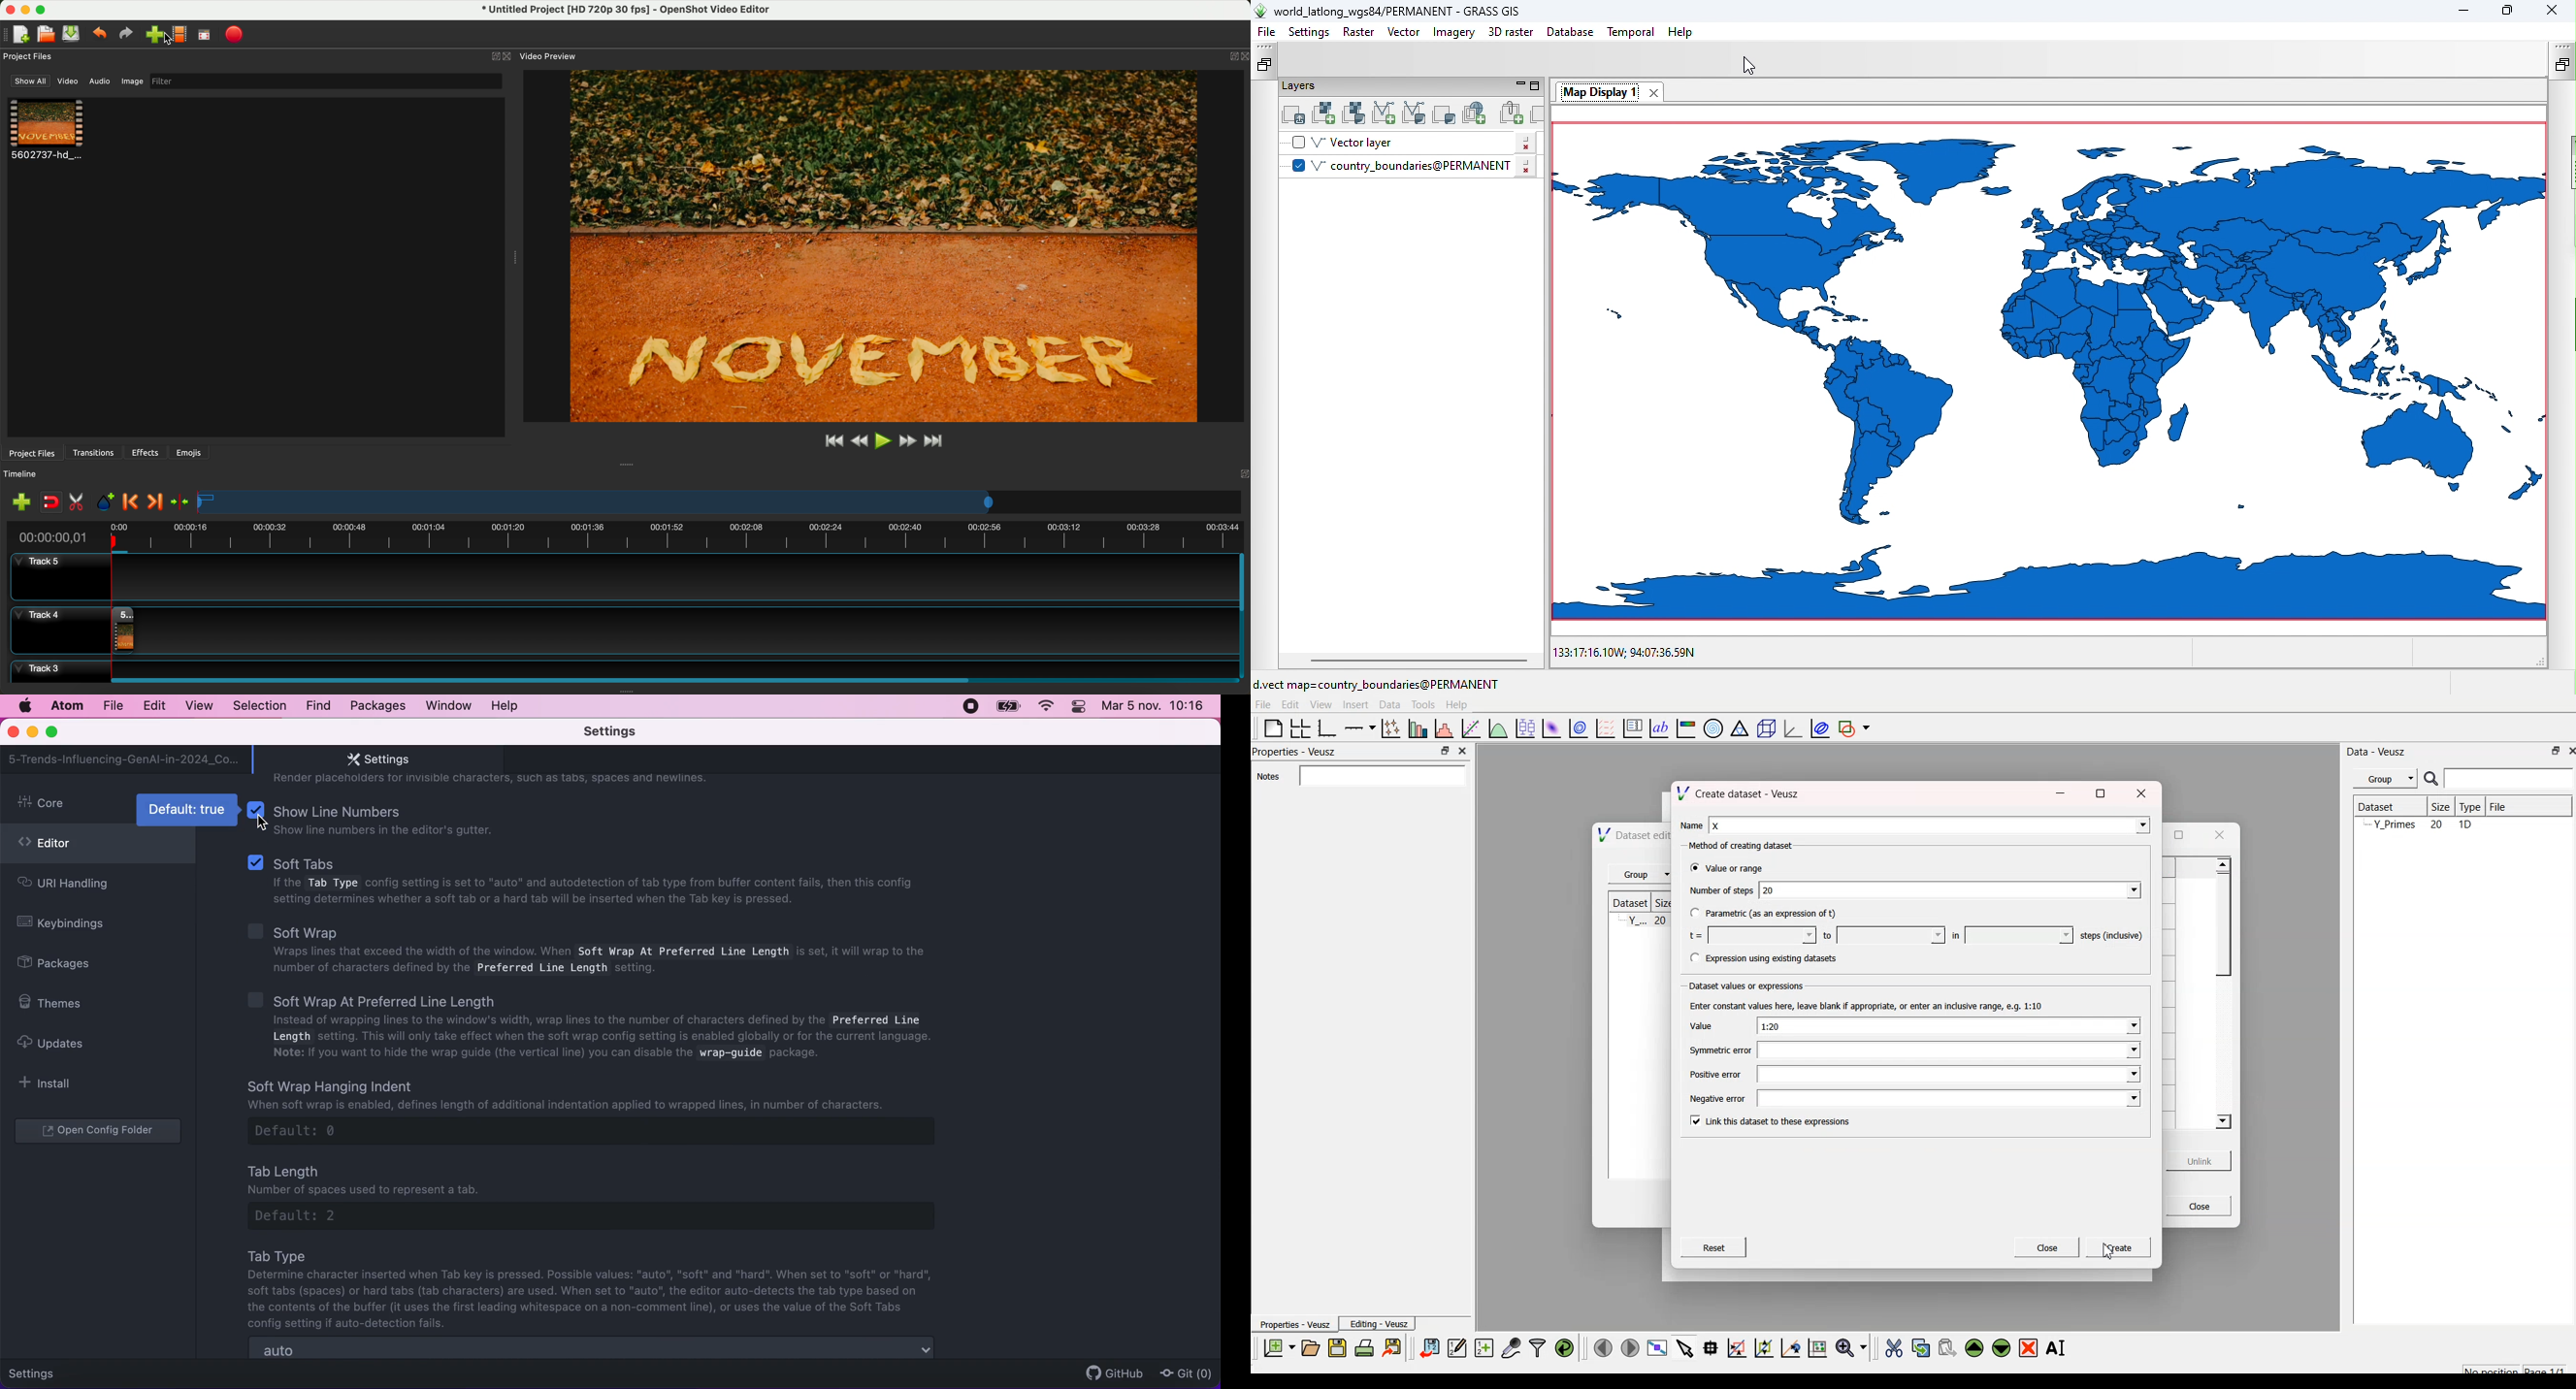  I want to click on add shape to plot, so click(1858, 726).